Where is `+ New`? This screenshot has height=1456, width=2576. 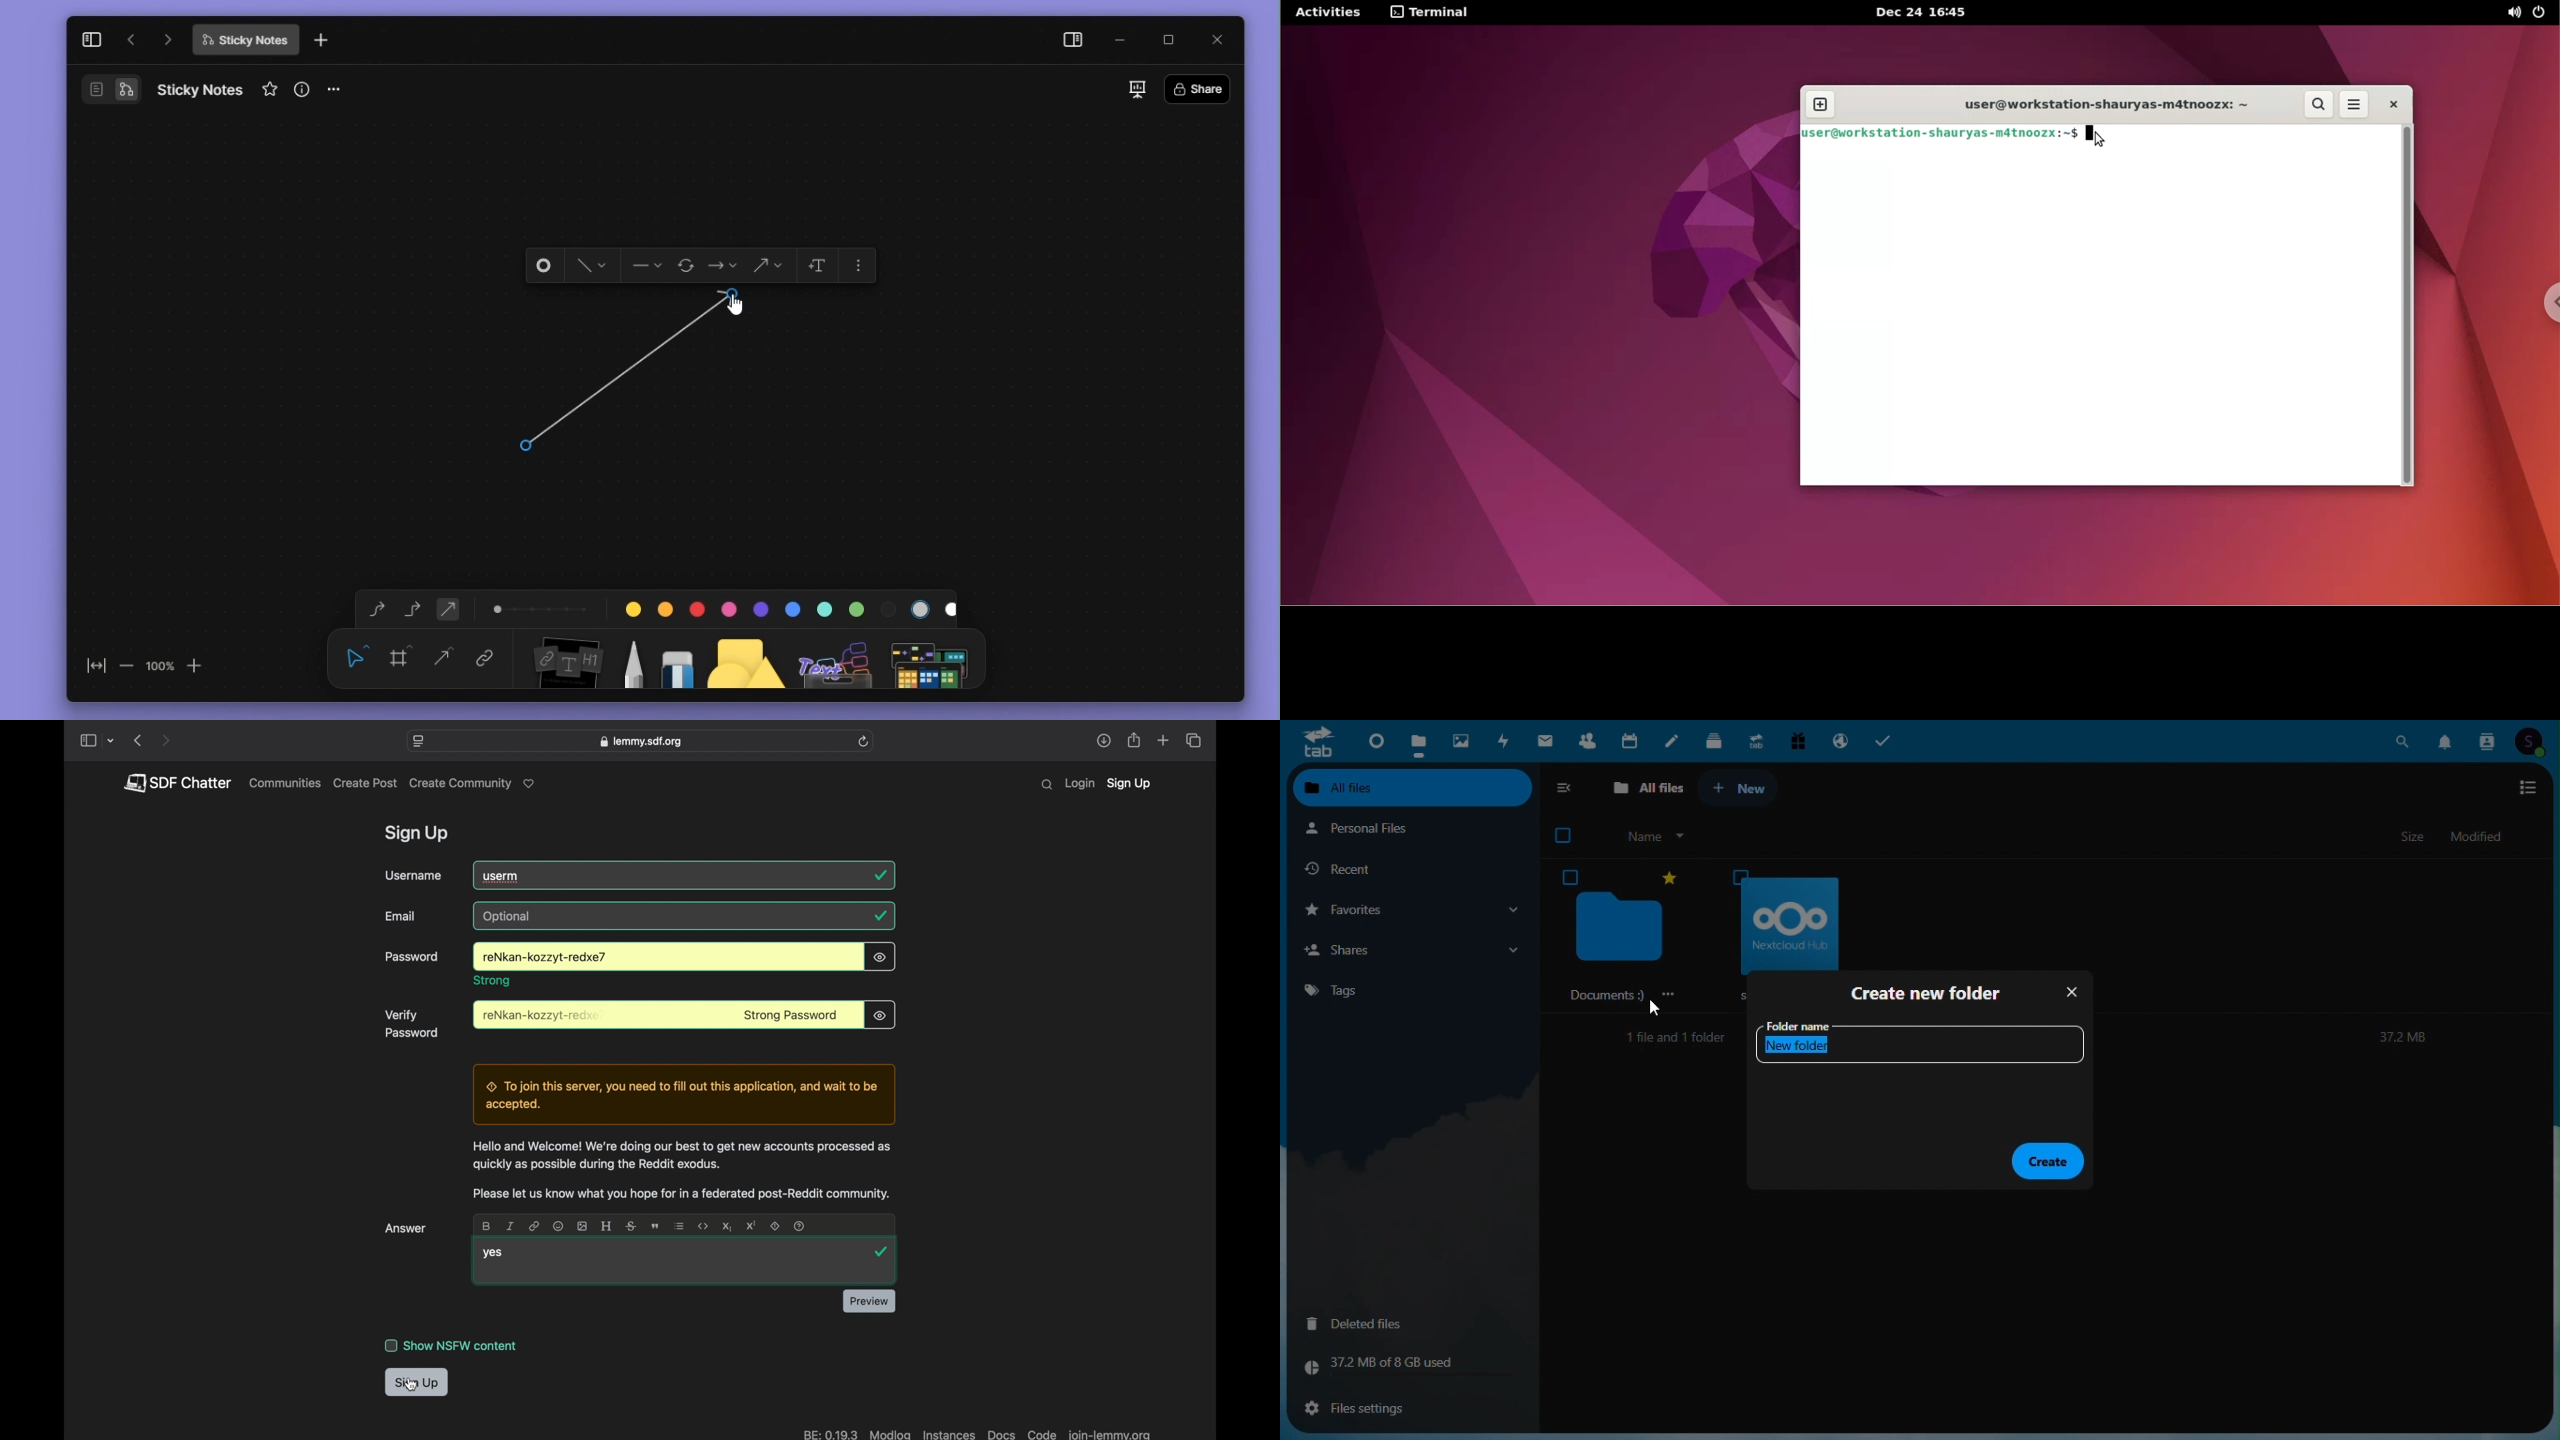 + New is located at coordinates (1748, 791).